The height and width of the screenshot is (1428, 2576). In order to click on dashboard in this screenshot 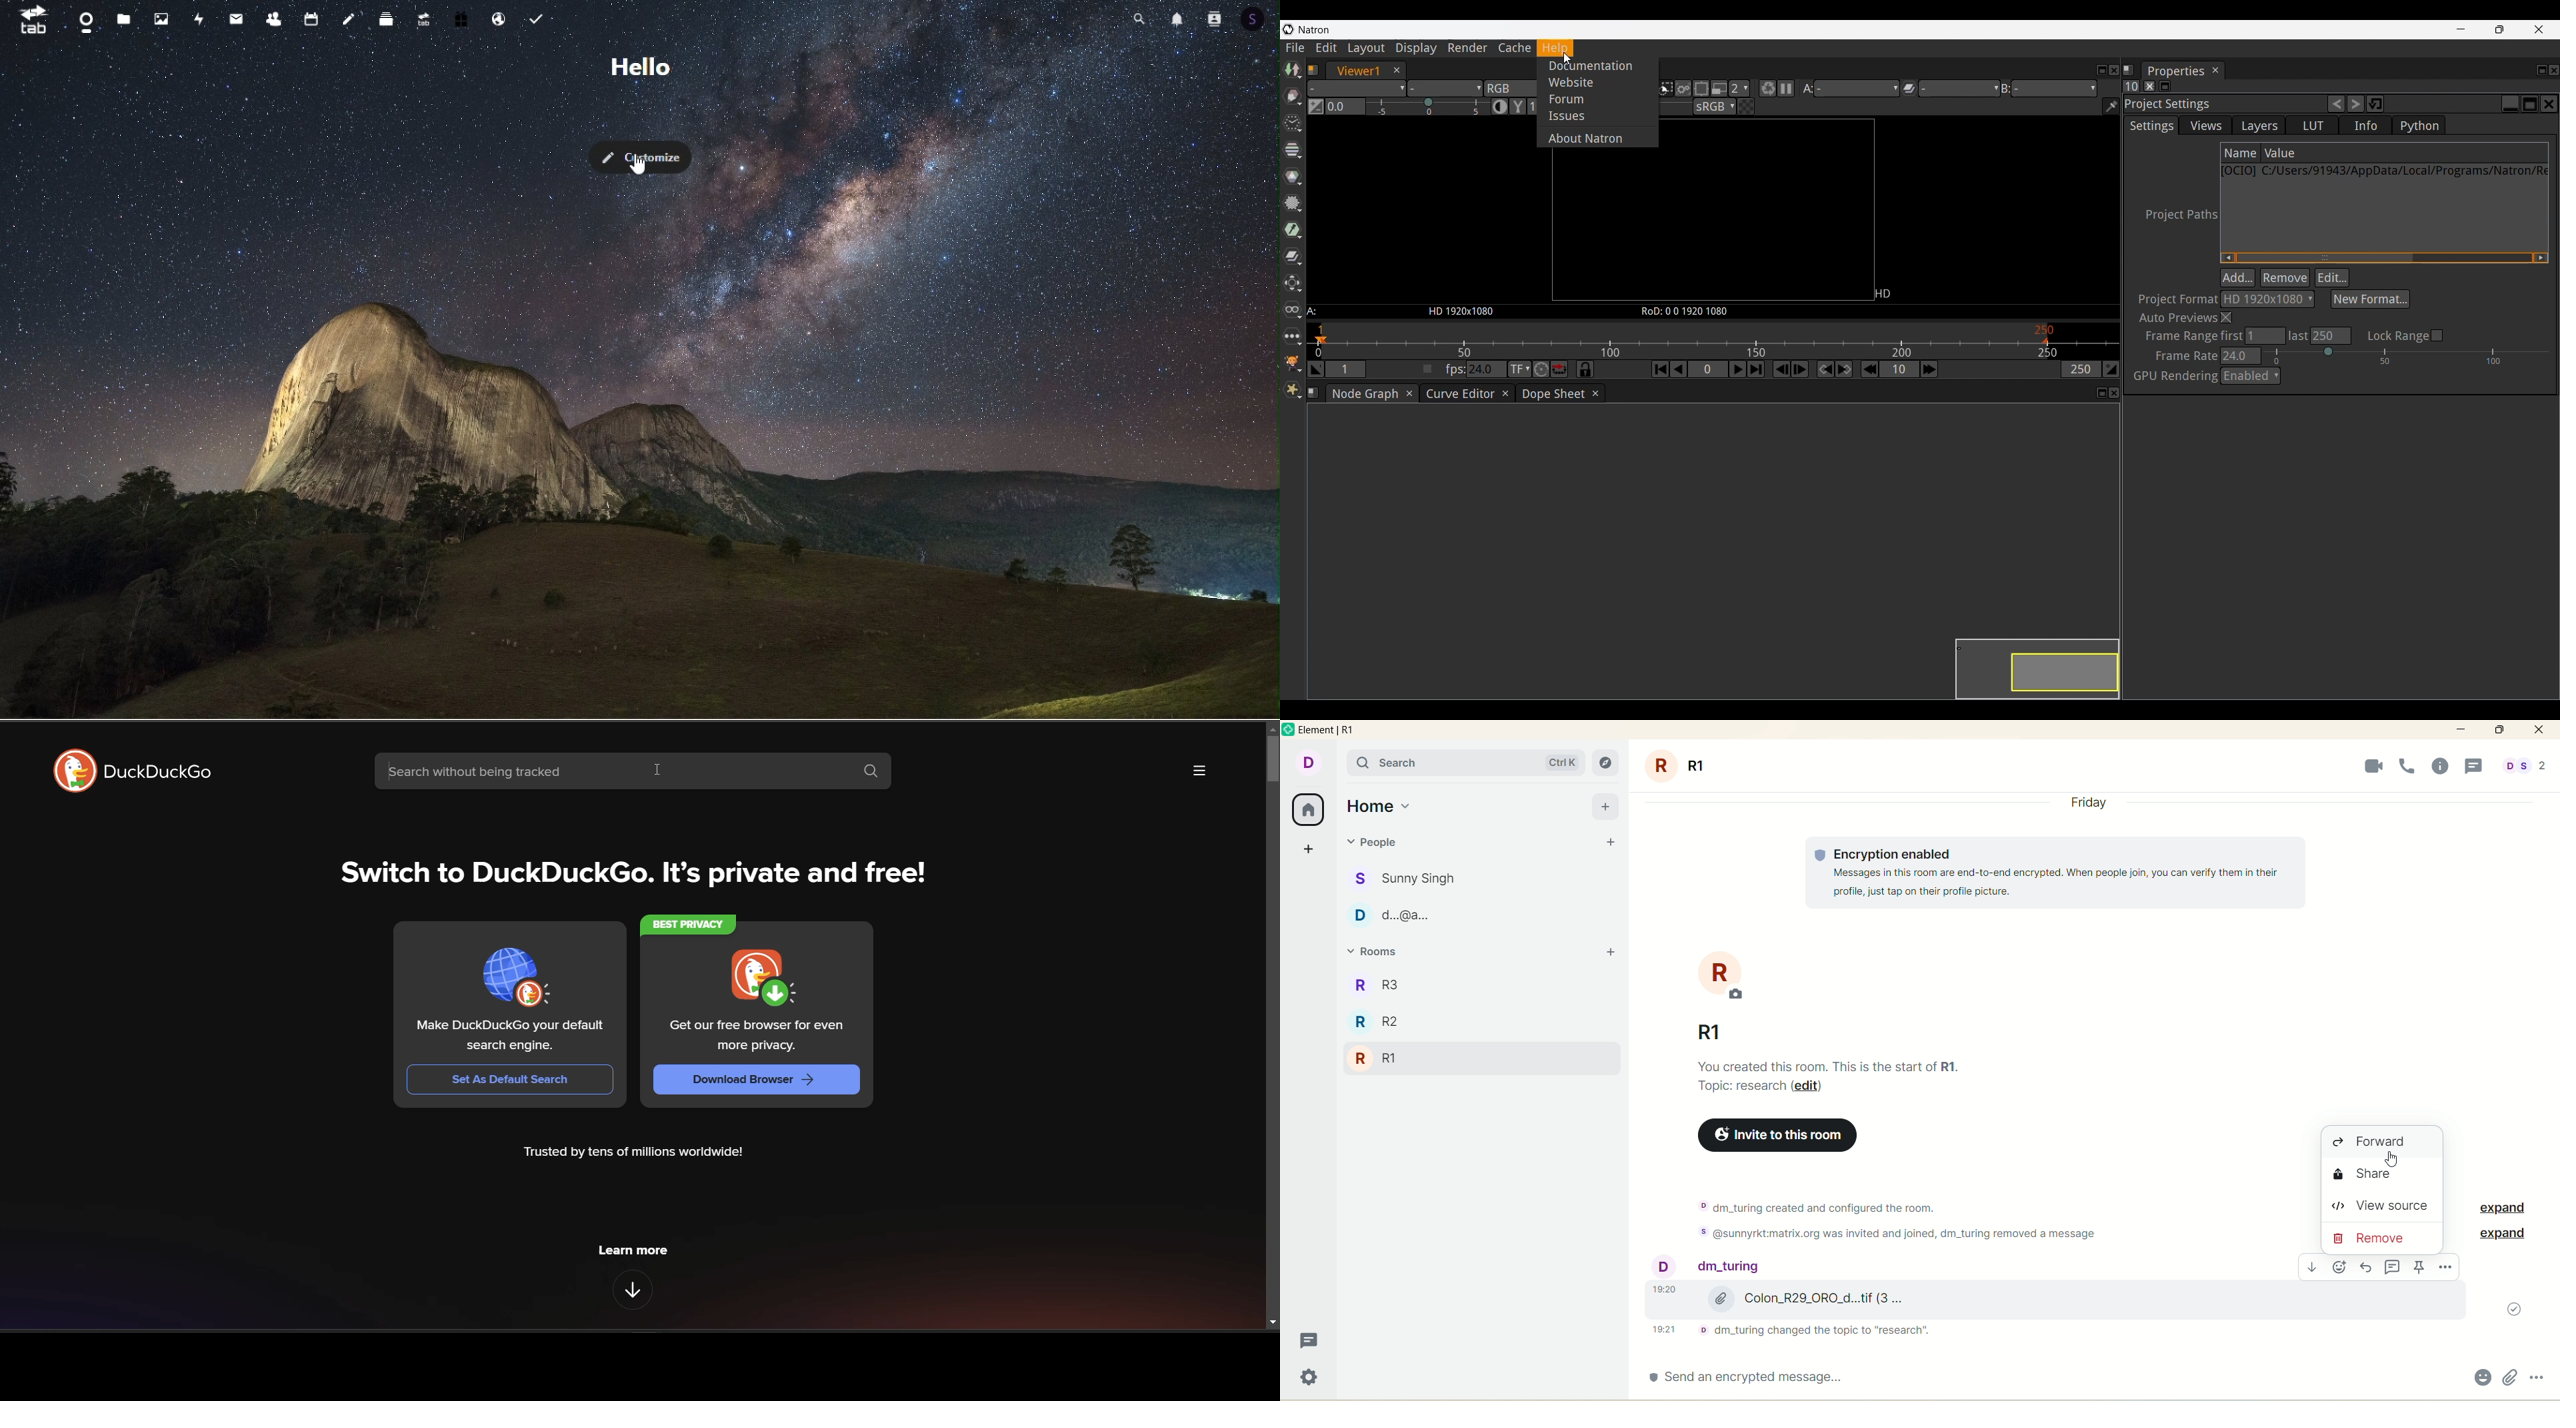, I will do `click(82, 23)`.